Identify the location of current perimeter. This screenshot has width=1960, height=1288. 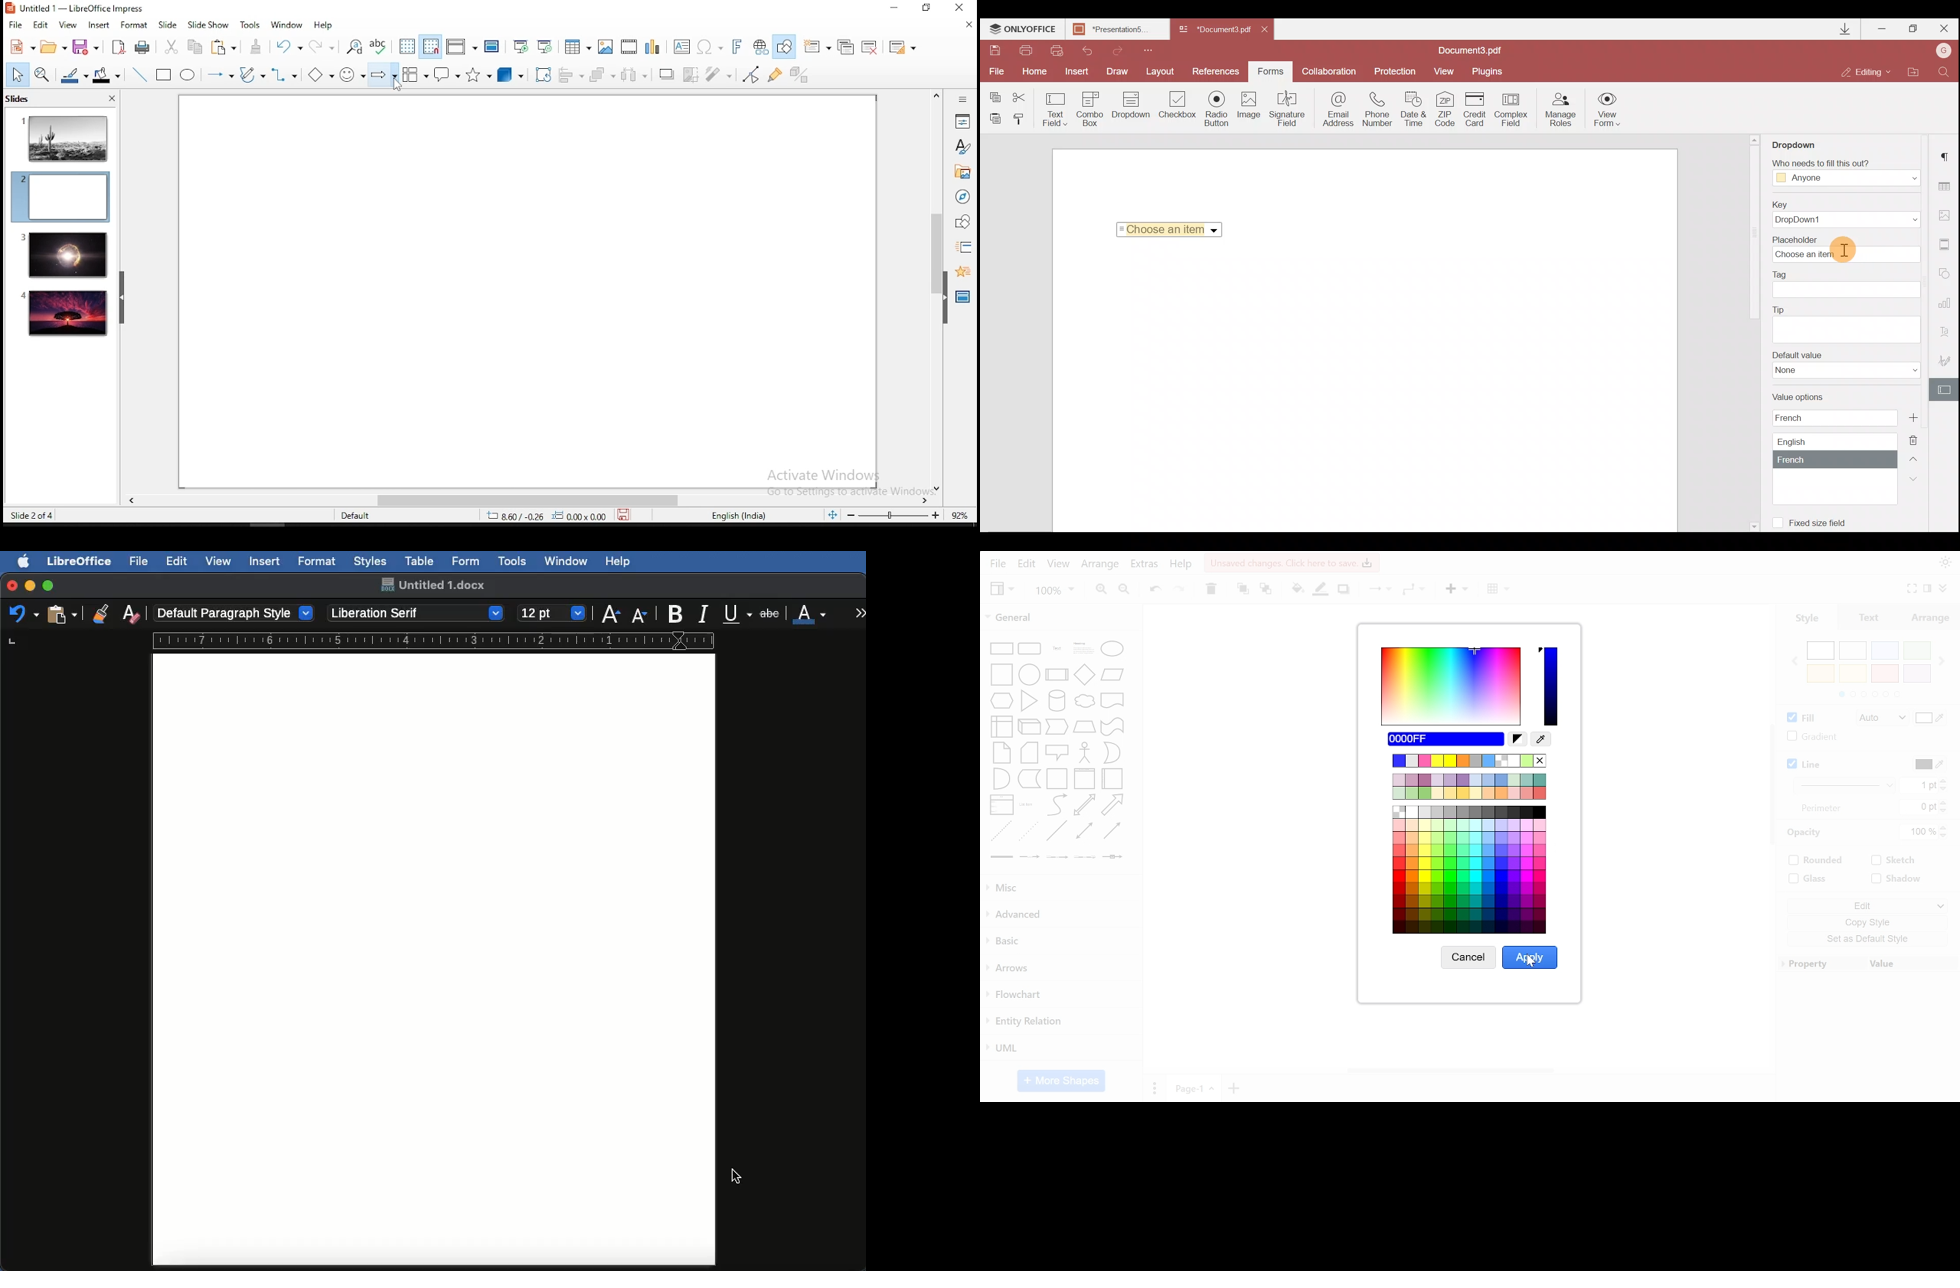
(1918, 807).